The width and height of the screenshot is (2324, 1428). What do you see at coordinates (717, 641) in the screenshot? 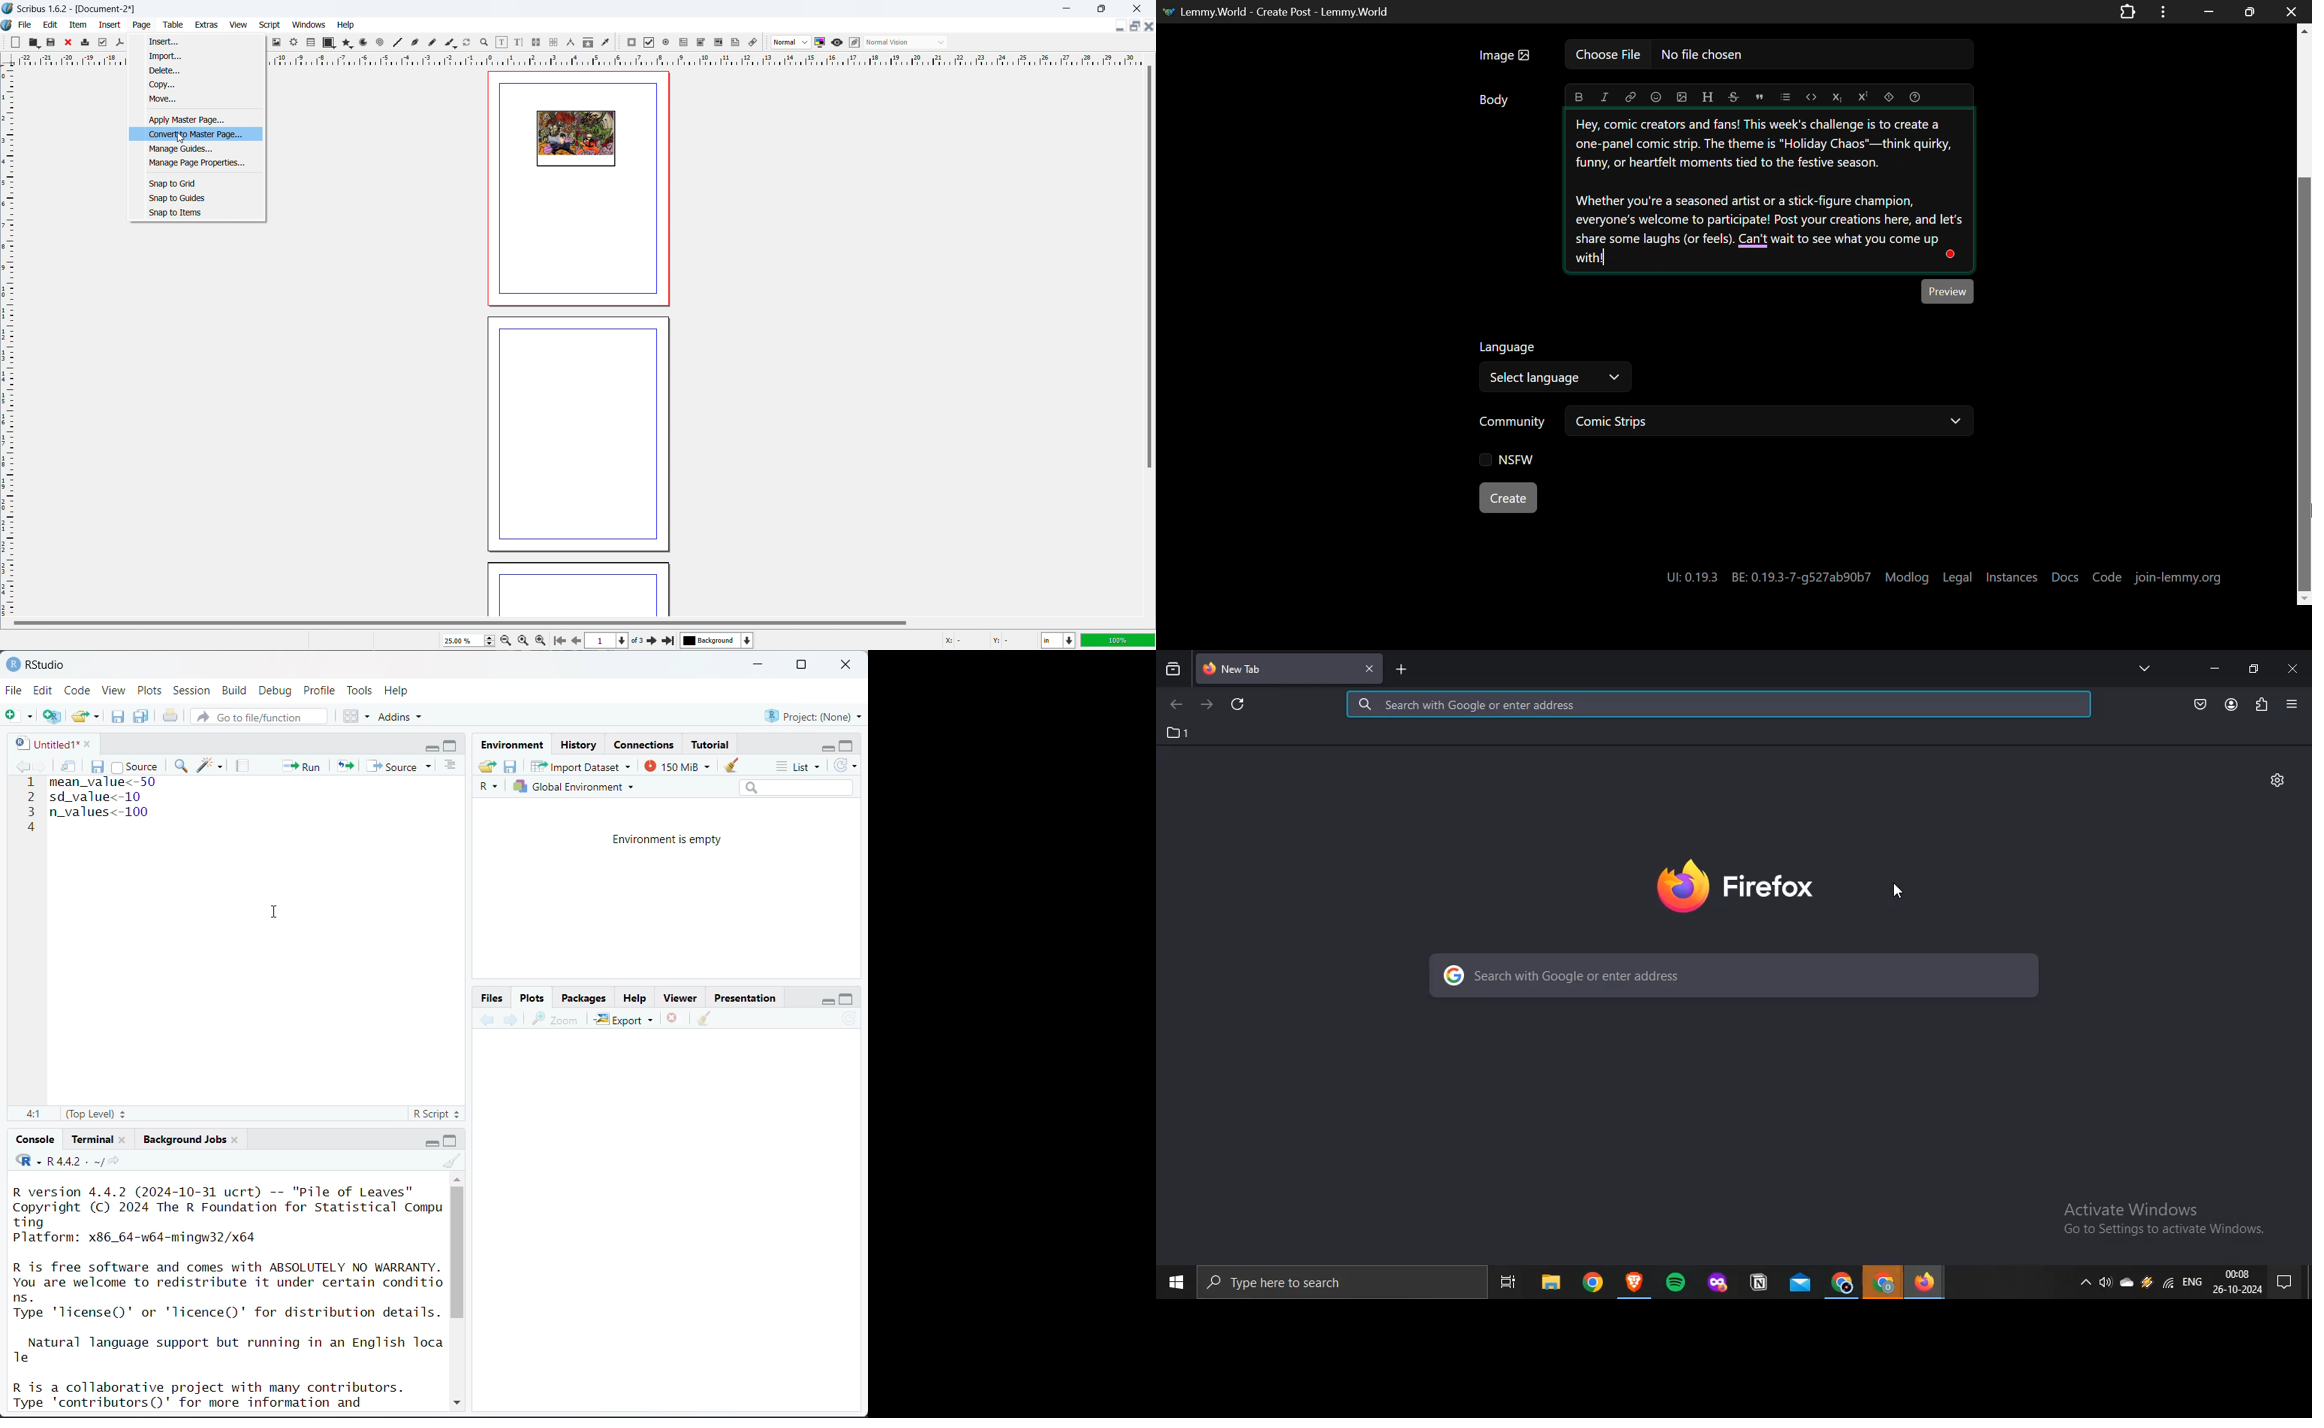
I see `select the current layer` at bounding box center [717, 641].